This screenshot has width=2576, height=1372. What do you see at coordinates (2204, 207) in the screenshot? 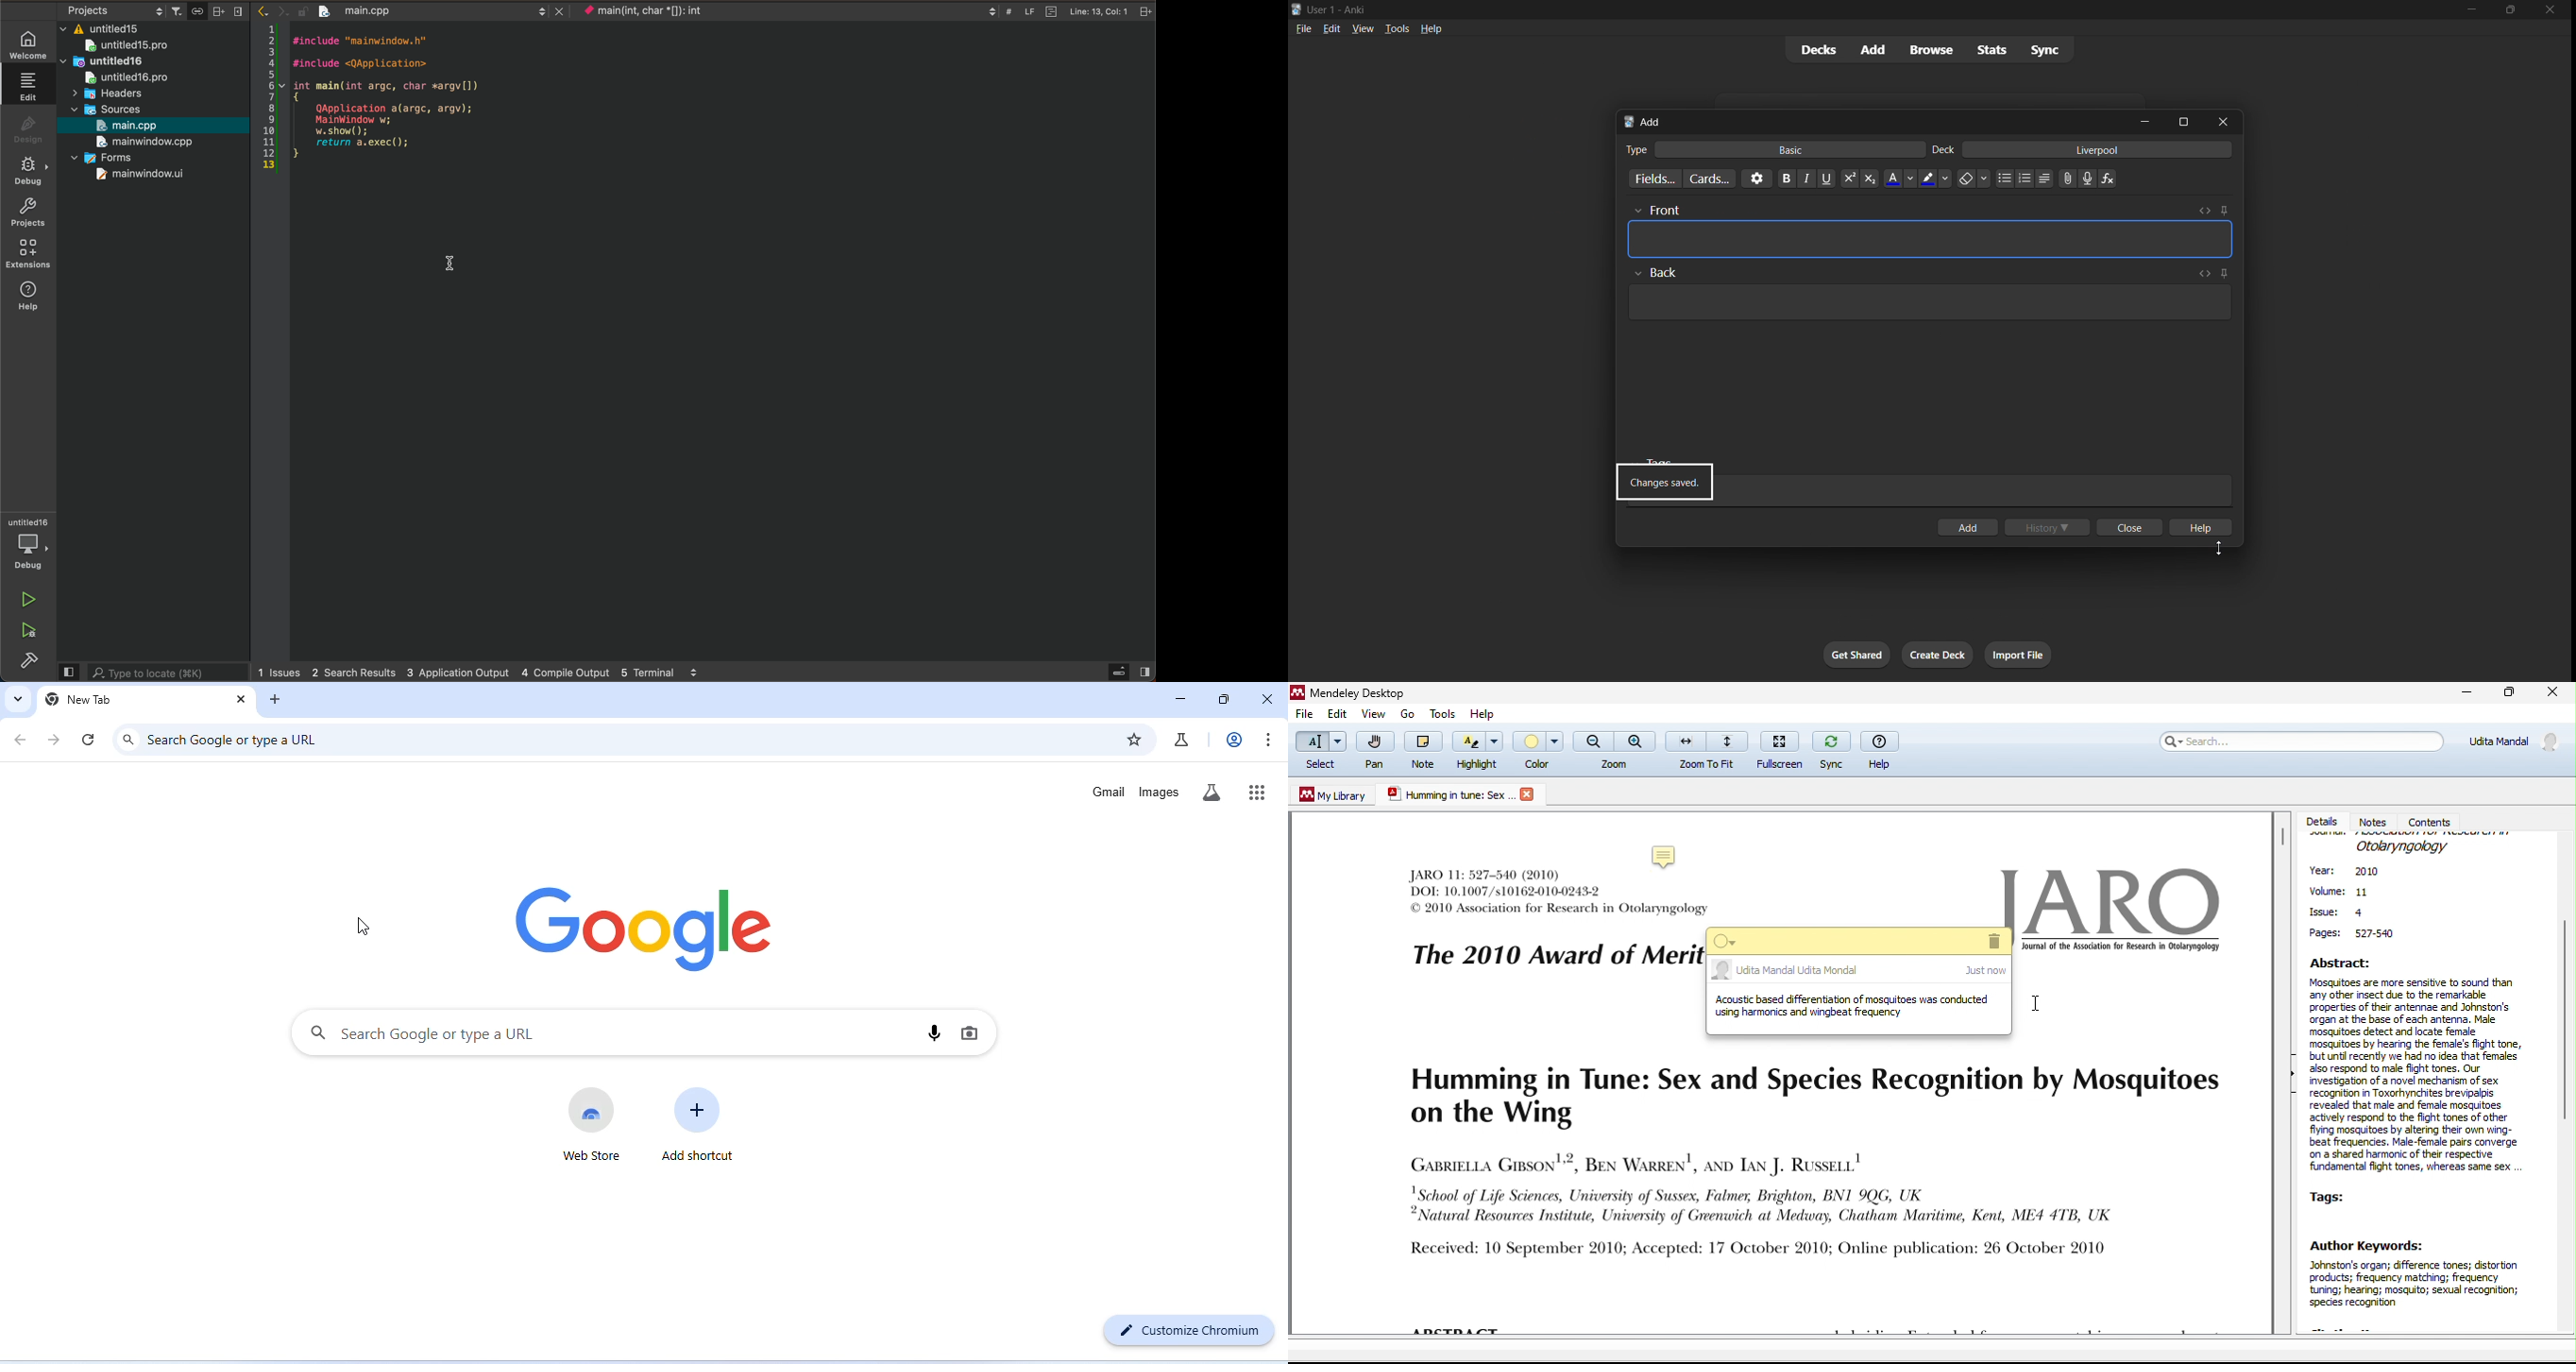
I see `change` at bounding box center [2204, 207].